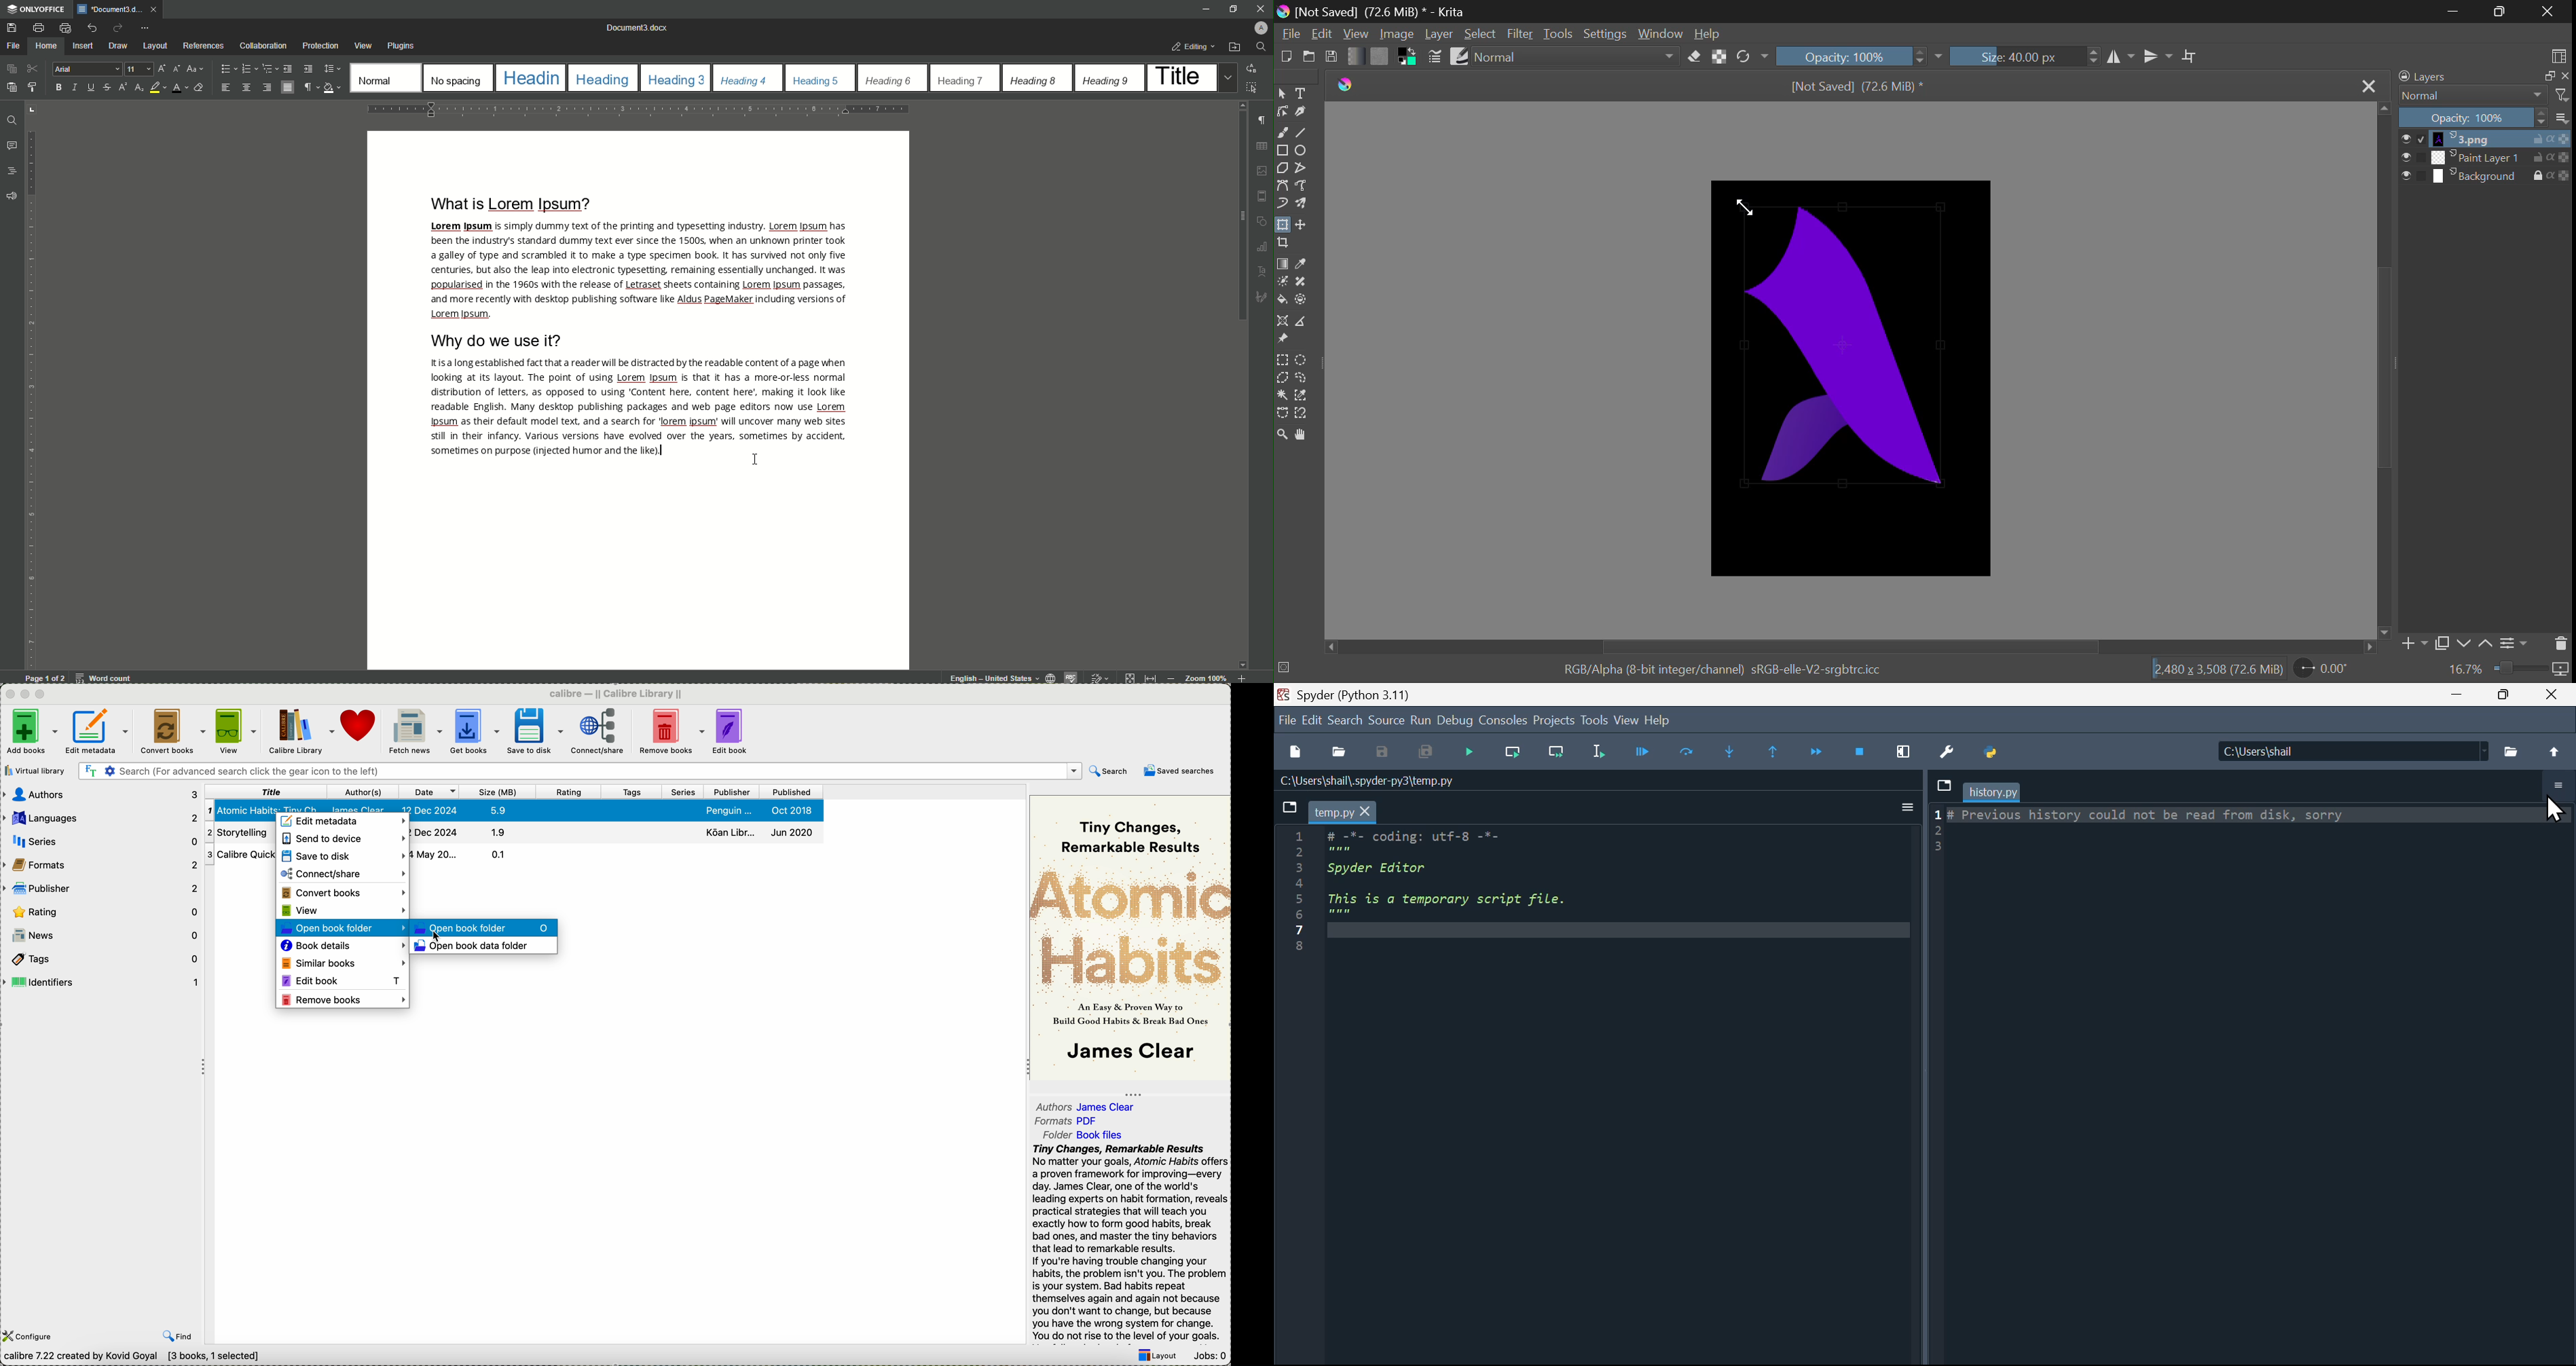 The height and width of the screenshot is (1372, 2576). Describe the element at coordinates (499, 792) in the screenshot. I see `size` at that location.